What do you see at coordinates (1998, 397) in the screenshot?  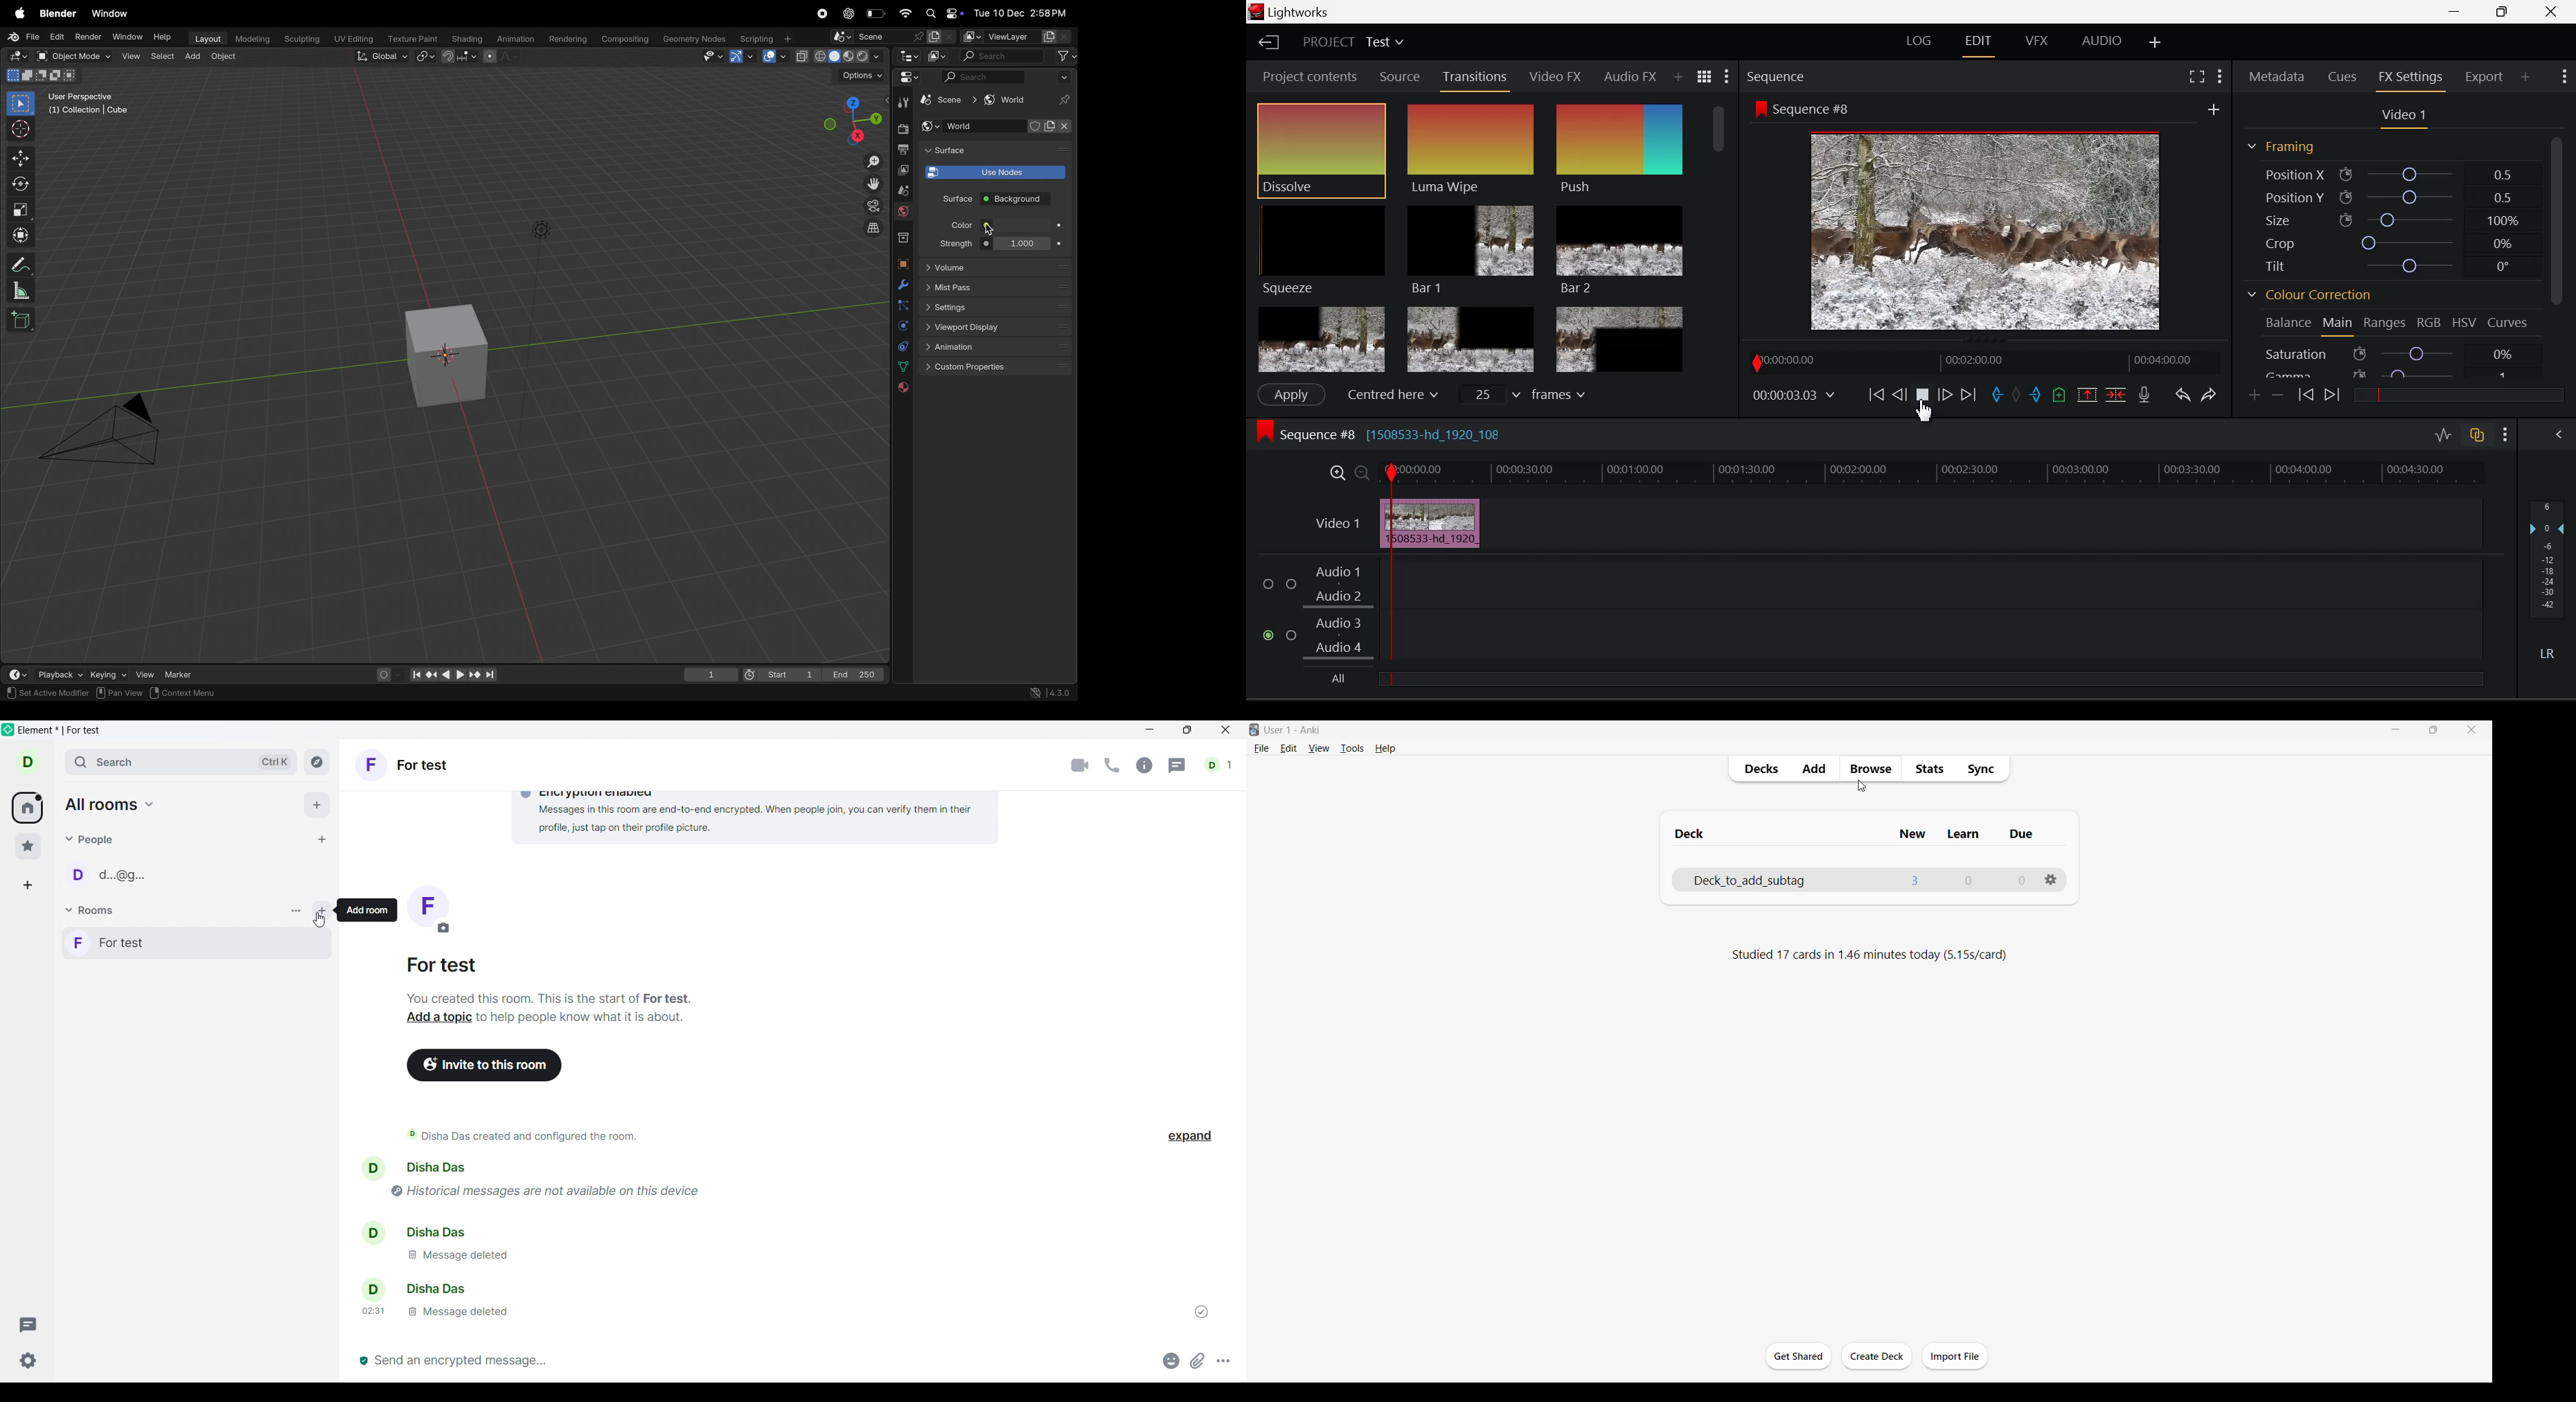 I see `Mark In Point` at bounding box center [1998, 397].